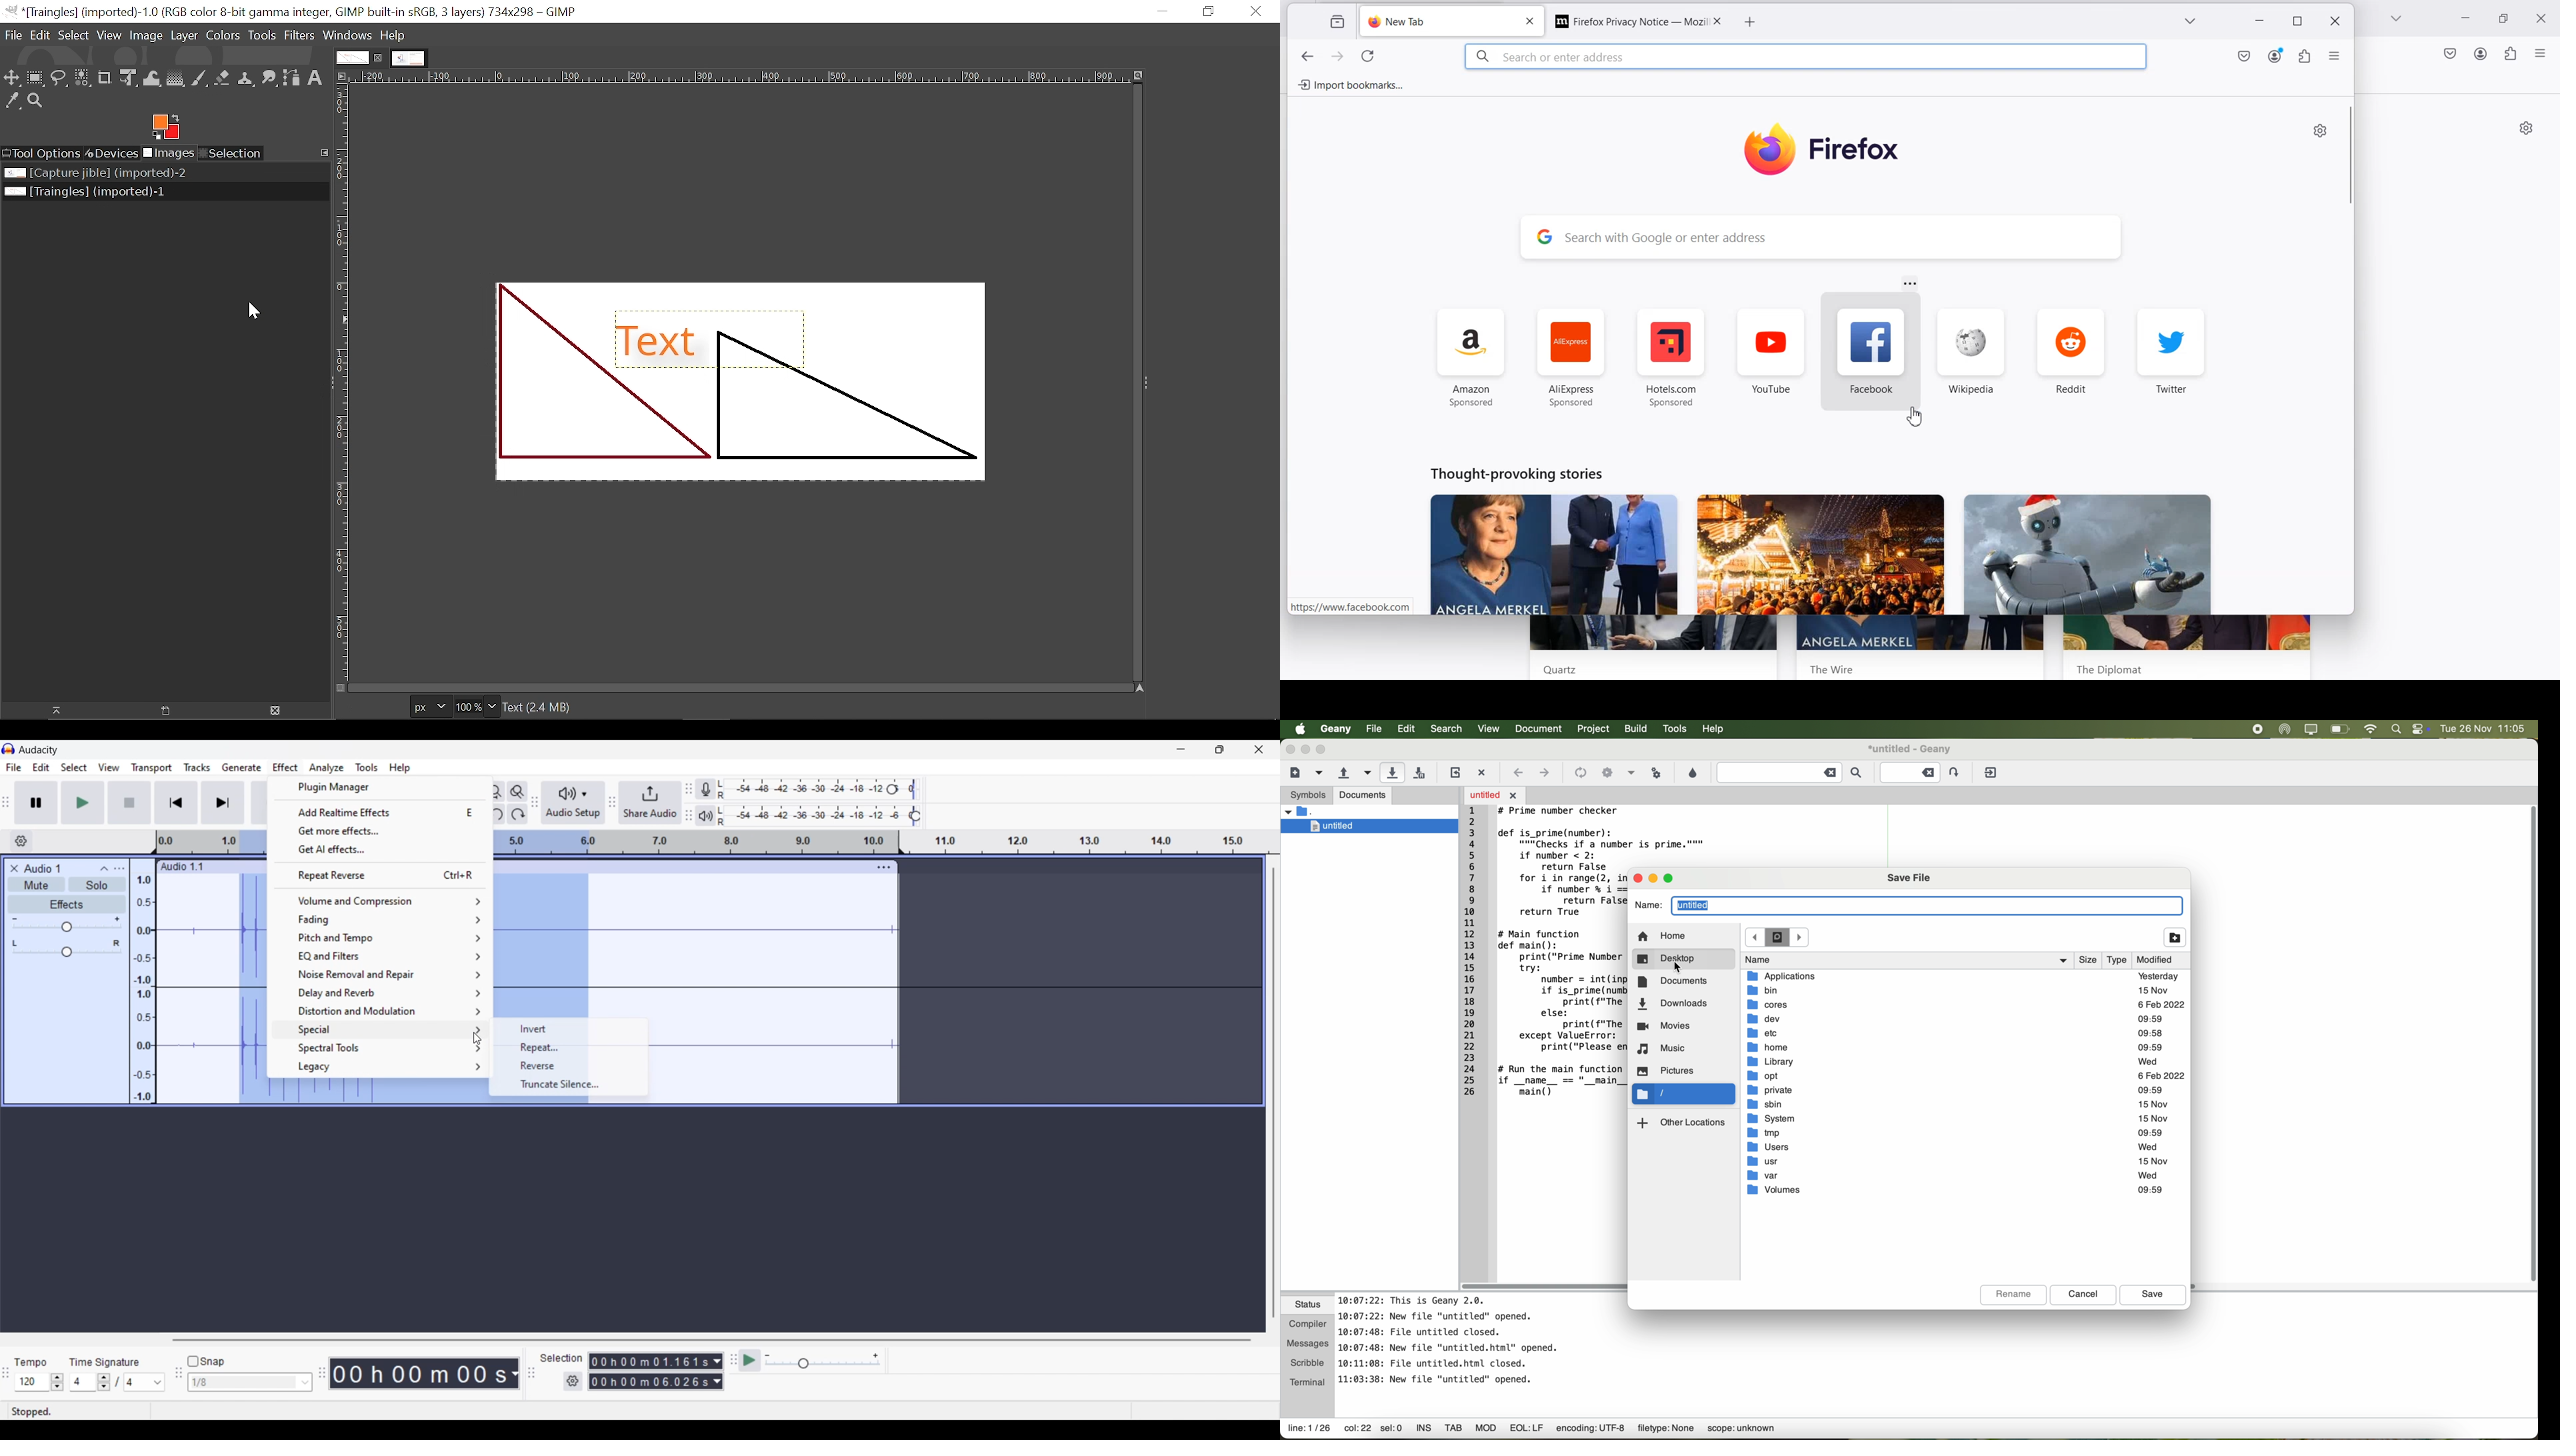  What do you see at coordinates (1671, 878) in the screenshot?
I see `maximize pop-up` at bounding box center [1671, 878].